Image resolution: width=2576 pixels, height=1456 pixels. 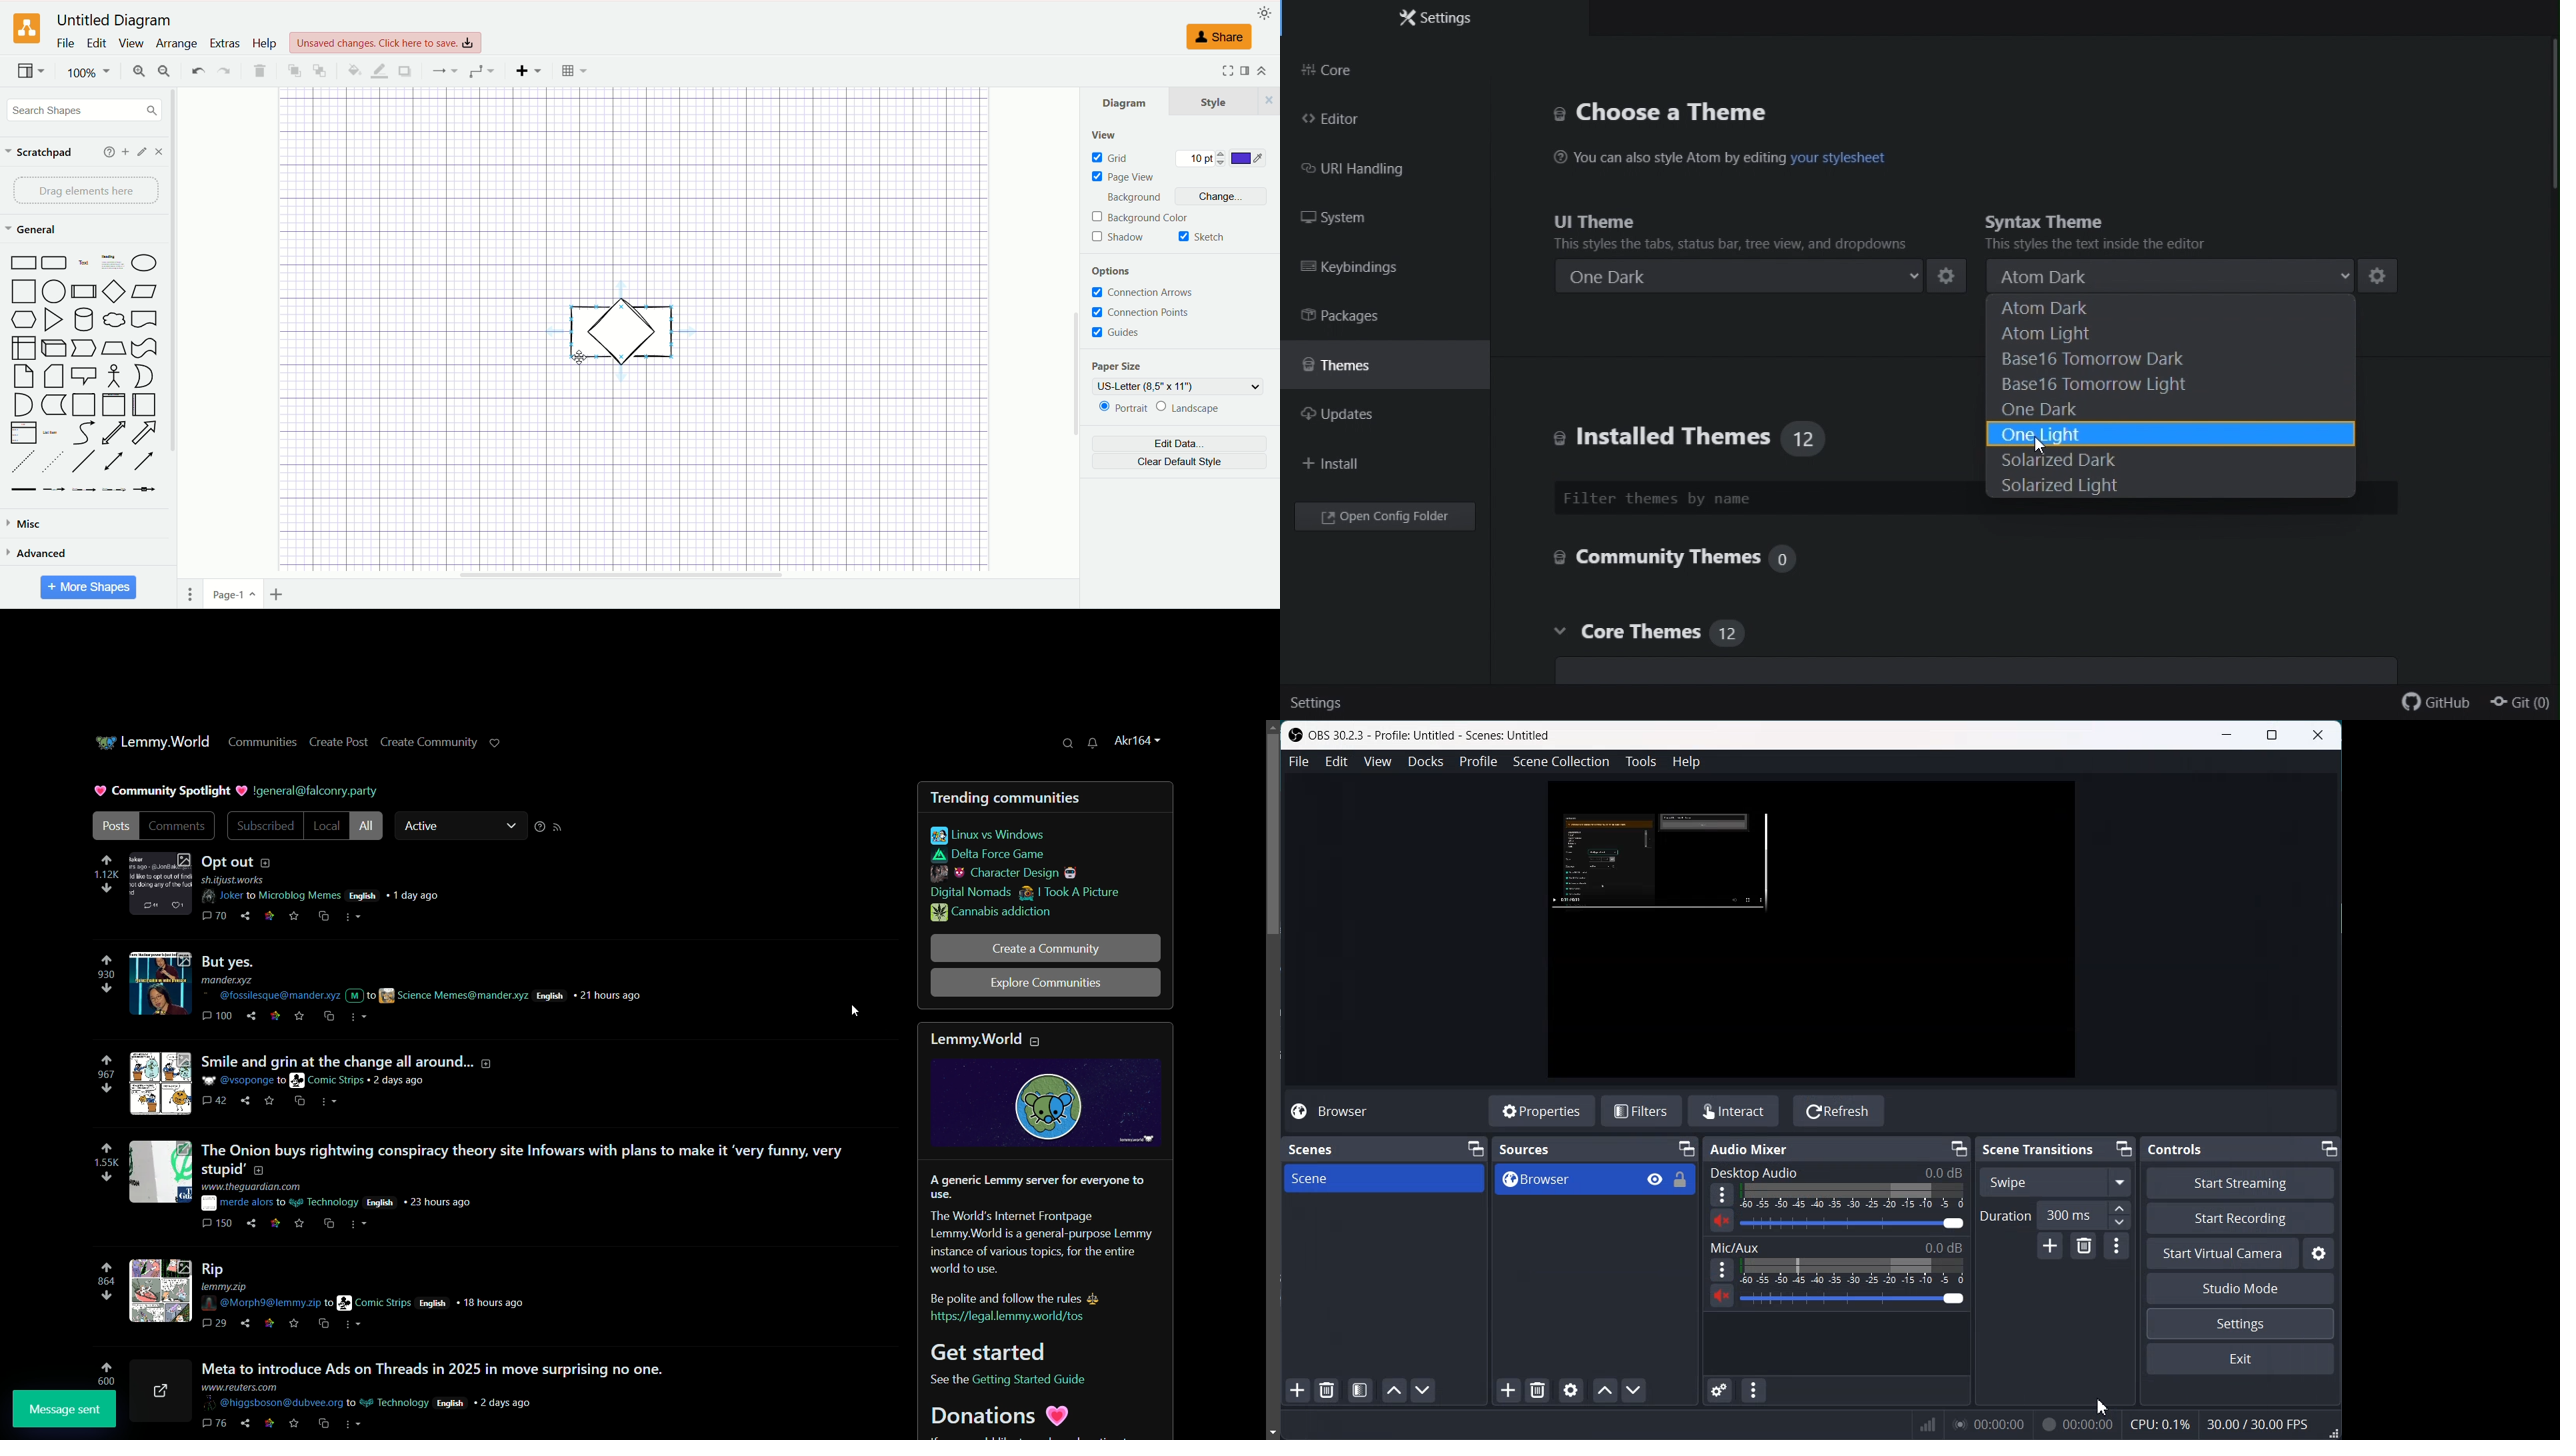 What do you see at coordinates (1542, 1110) in the screenshot?
I see `Properties` at bounding box center [1542, 1110].